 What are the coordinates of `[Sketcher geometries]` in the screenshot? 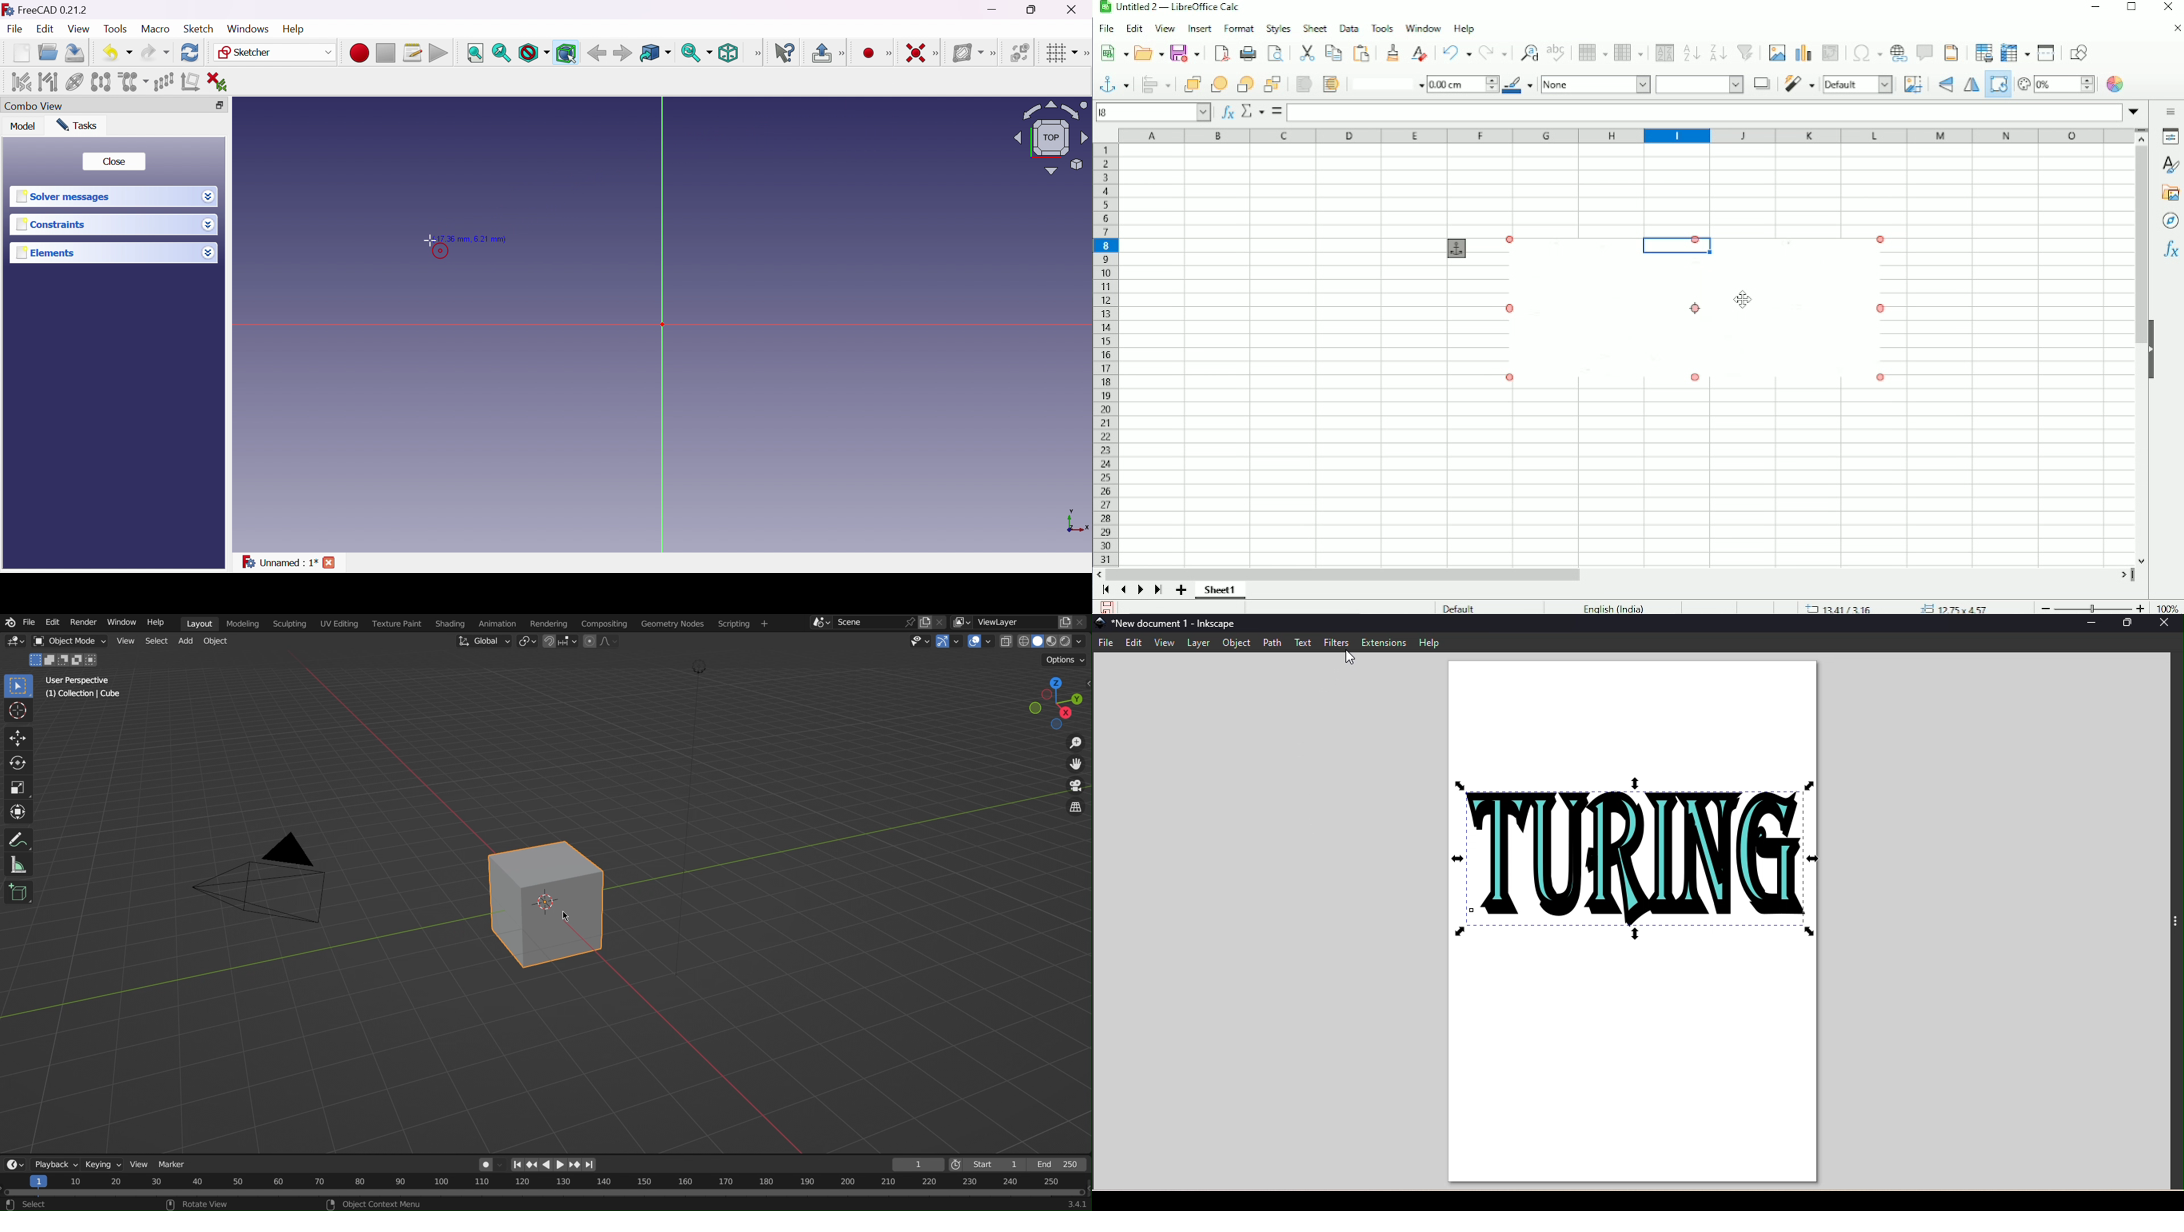 It's located at (892, 53).